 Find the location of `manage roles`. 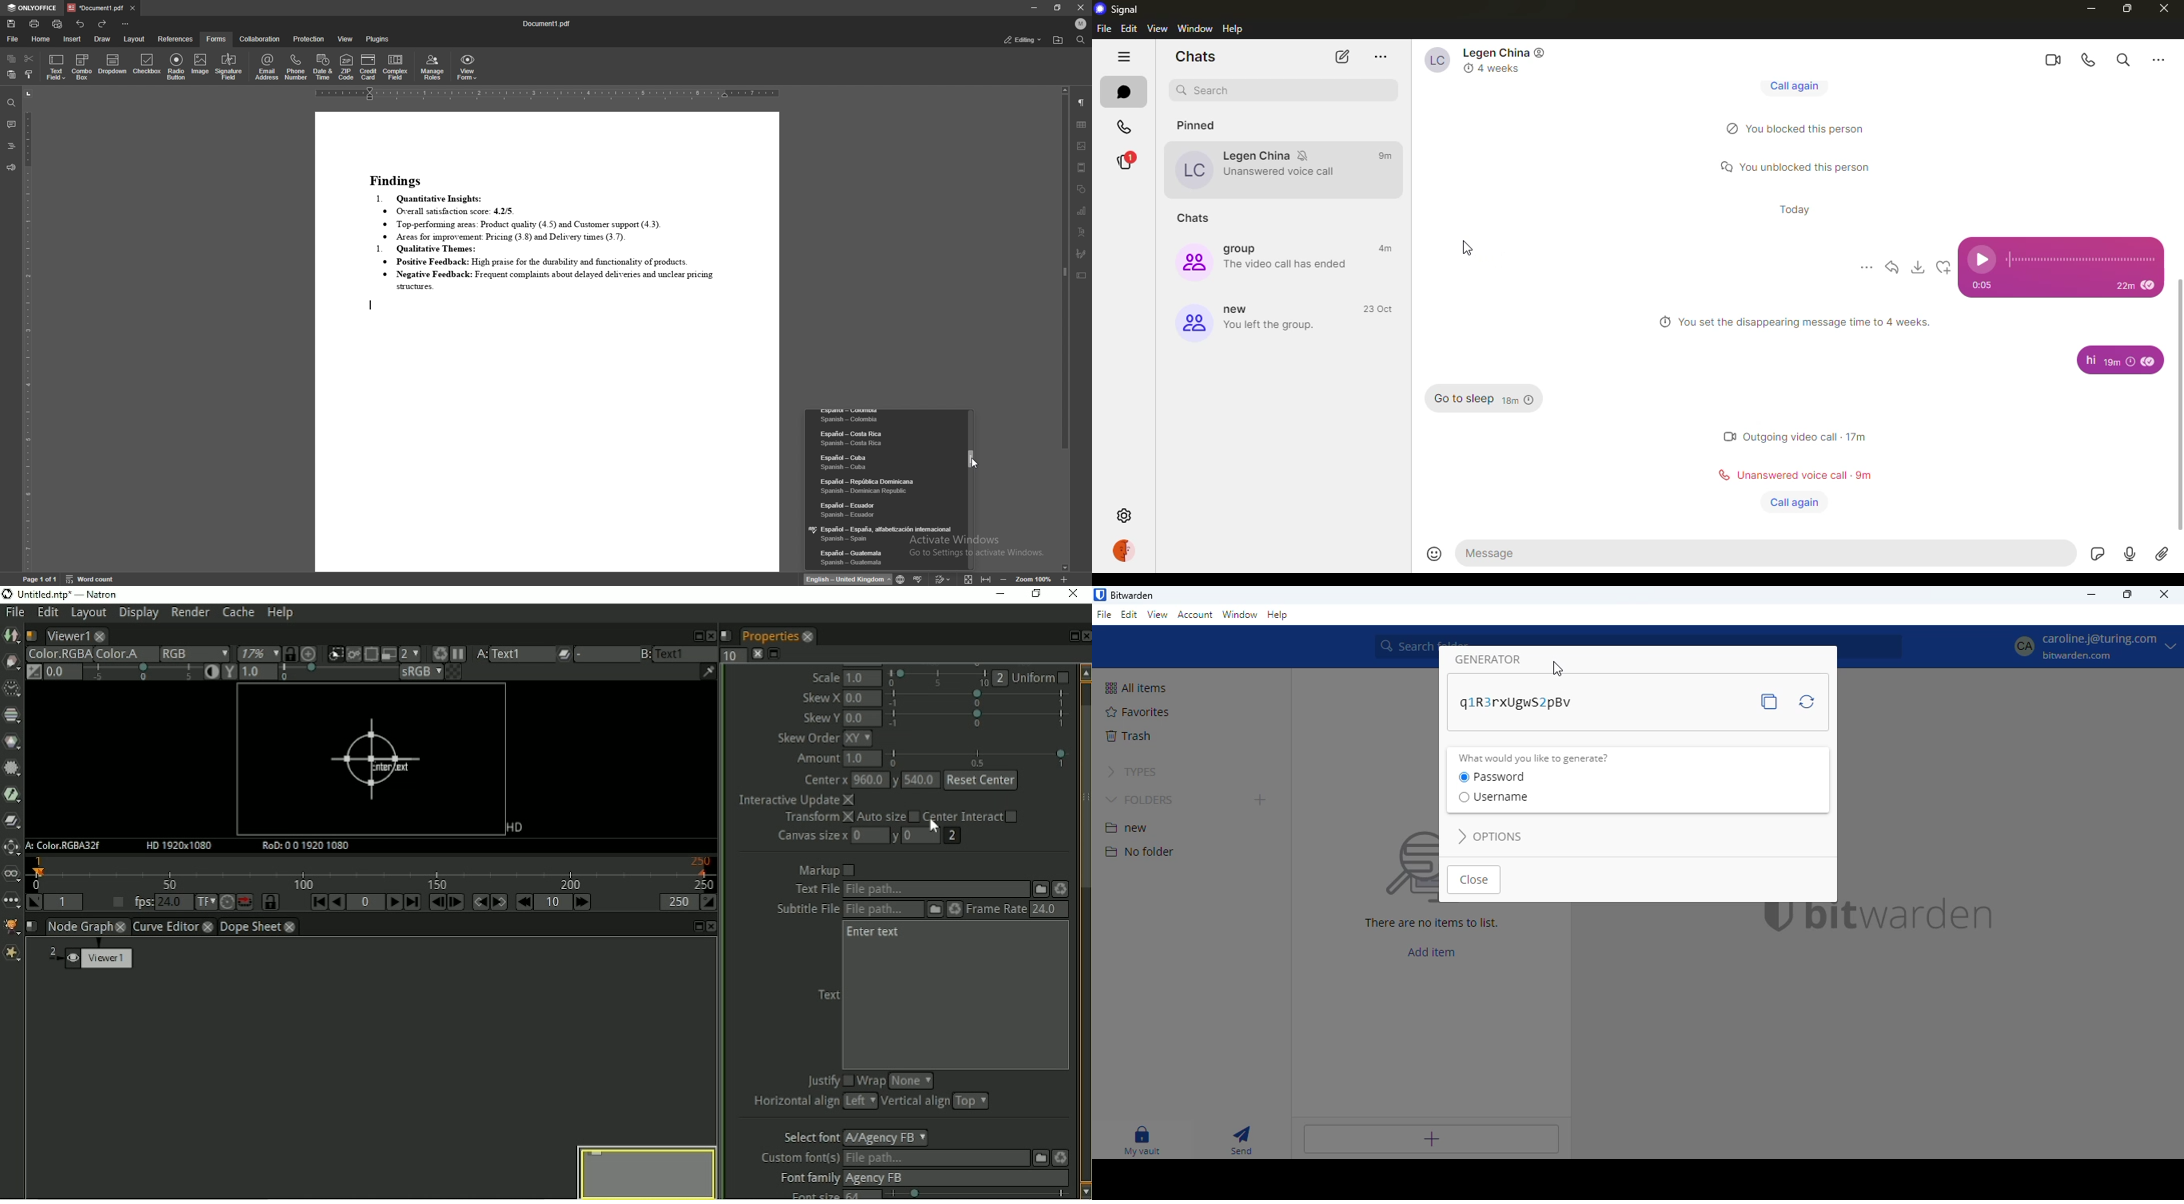

manage roles is located at coordinates (433, 68).